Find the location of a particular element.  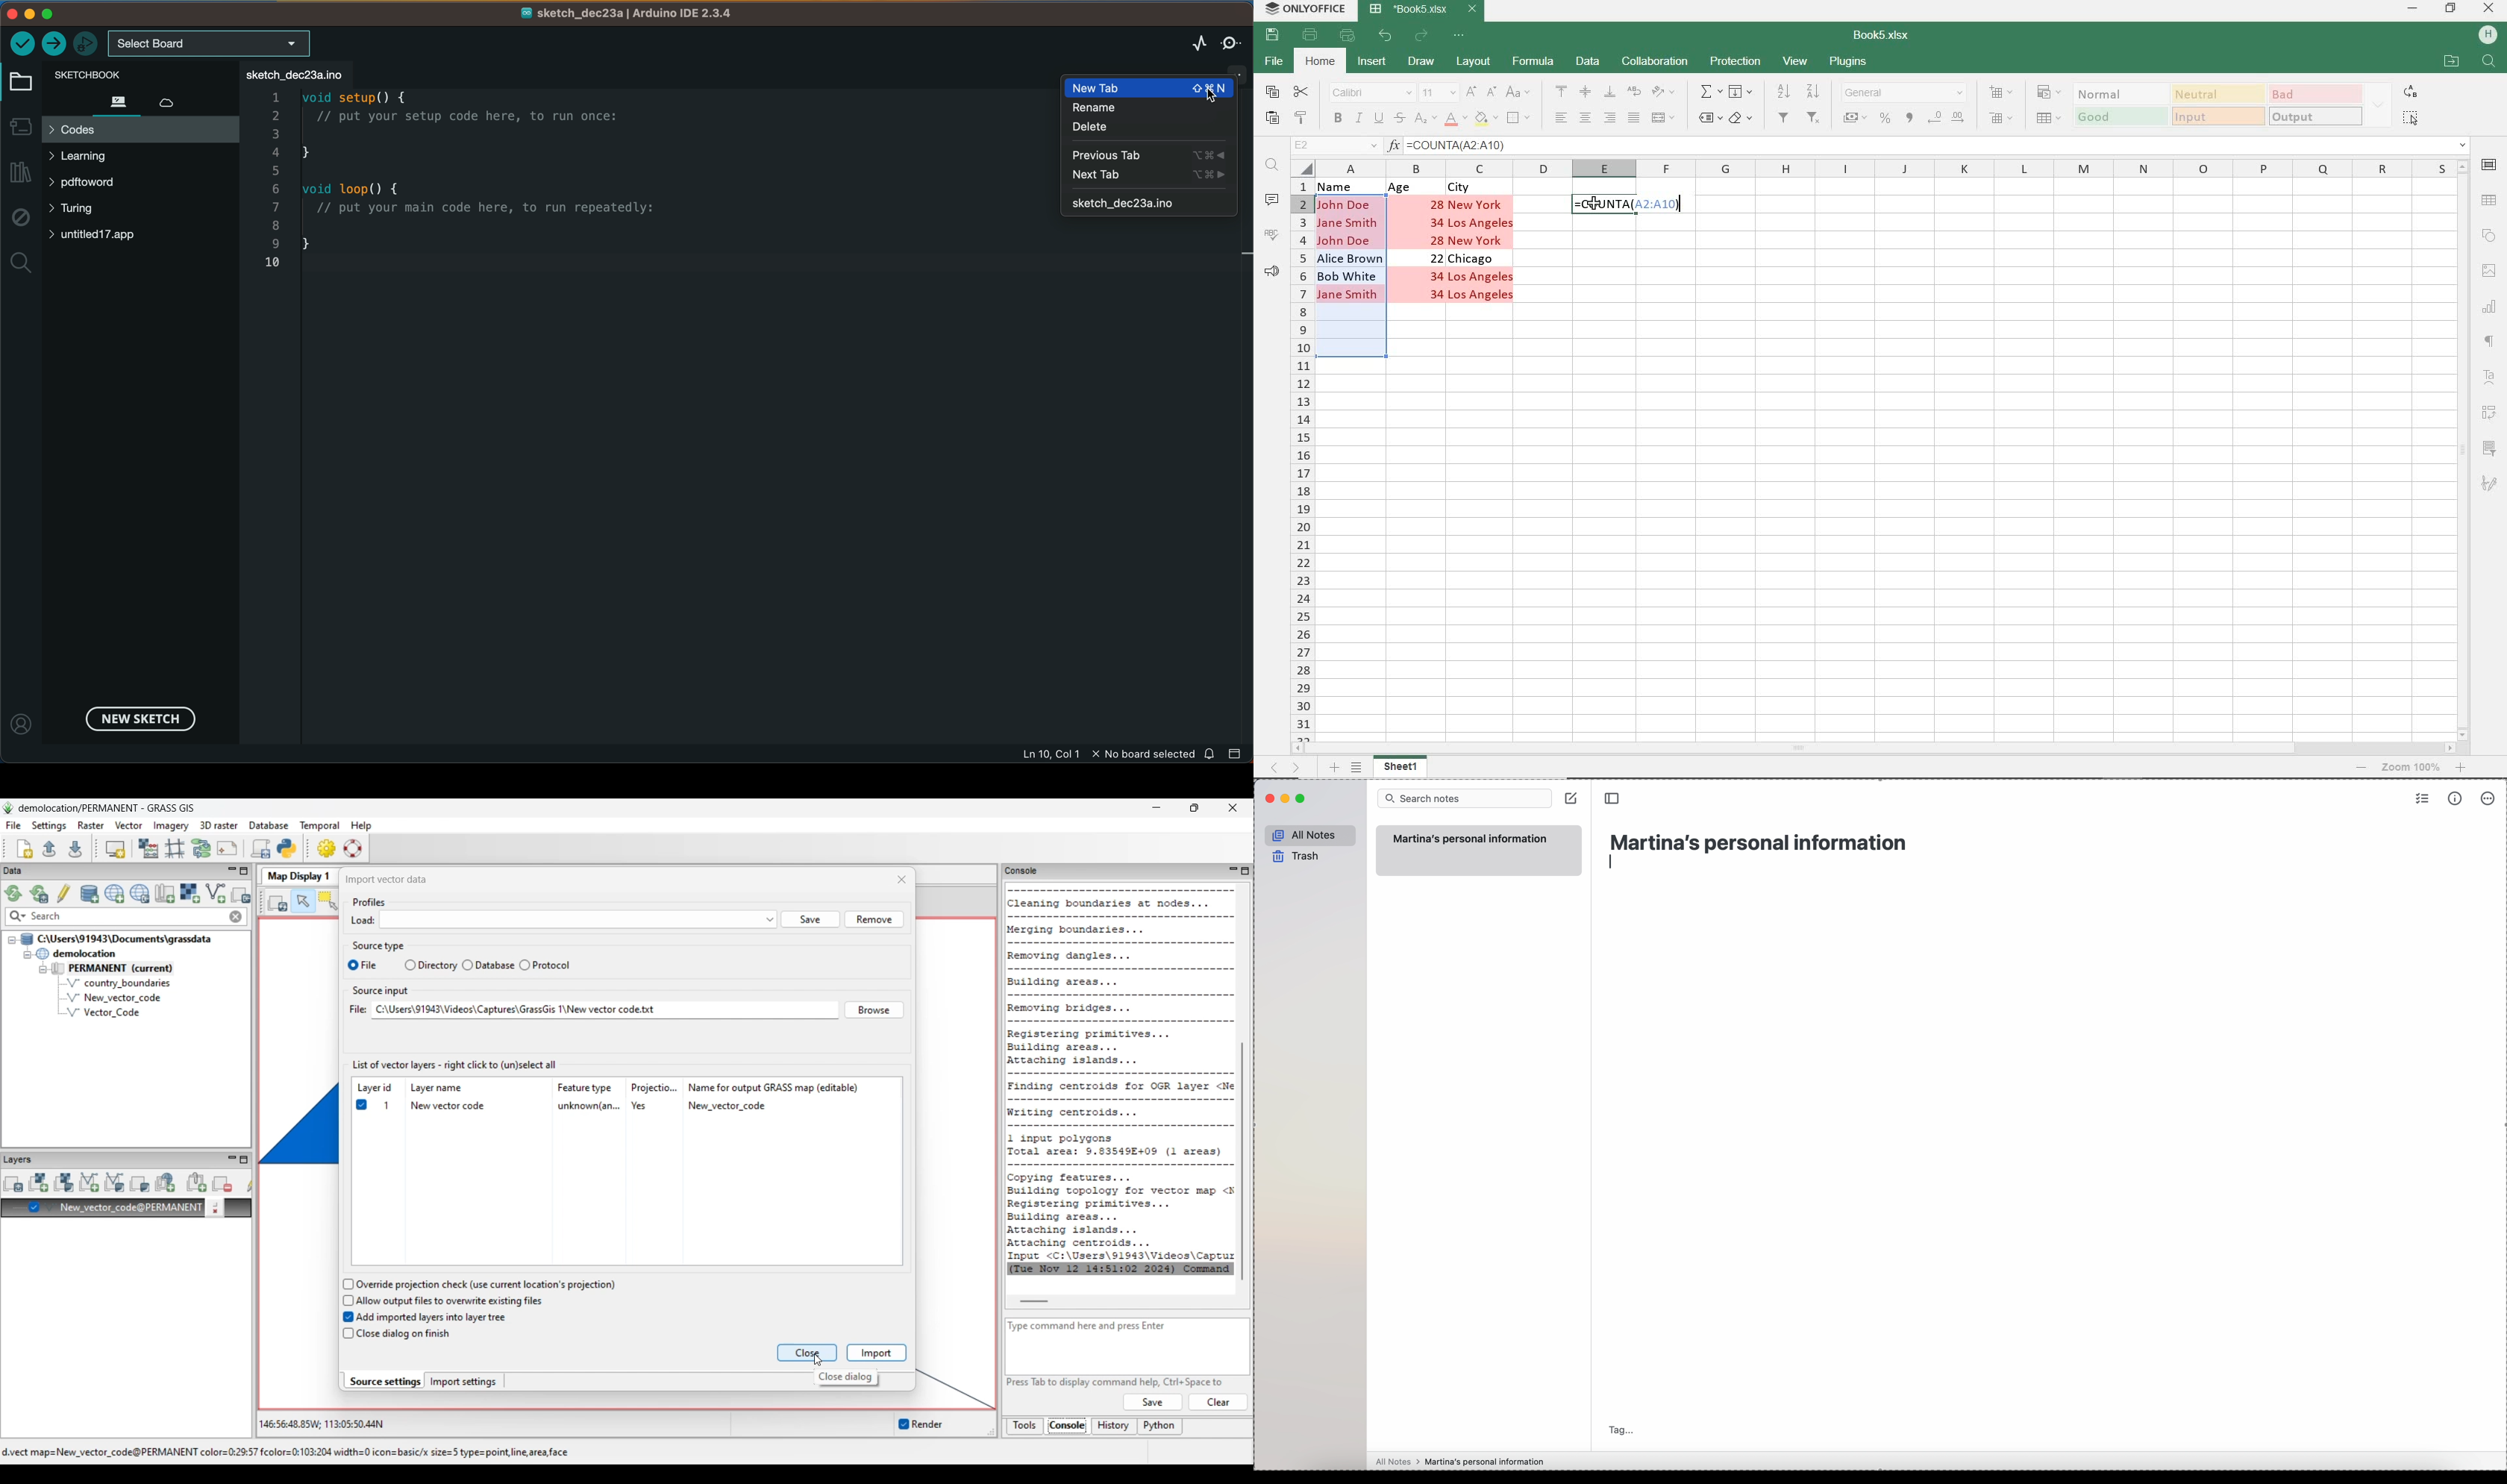

NAME MANAGER is located at coordinates (1336, 145).